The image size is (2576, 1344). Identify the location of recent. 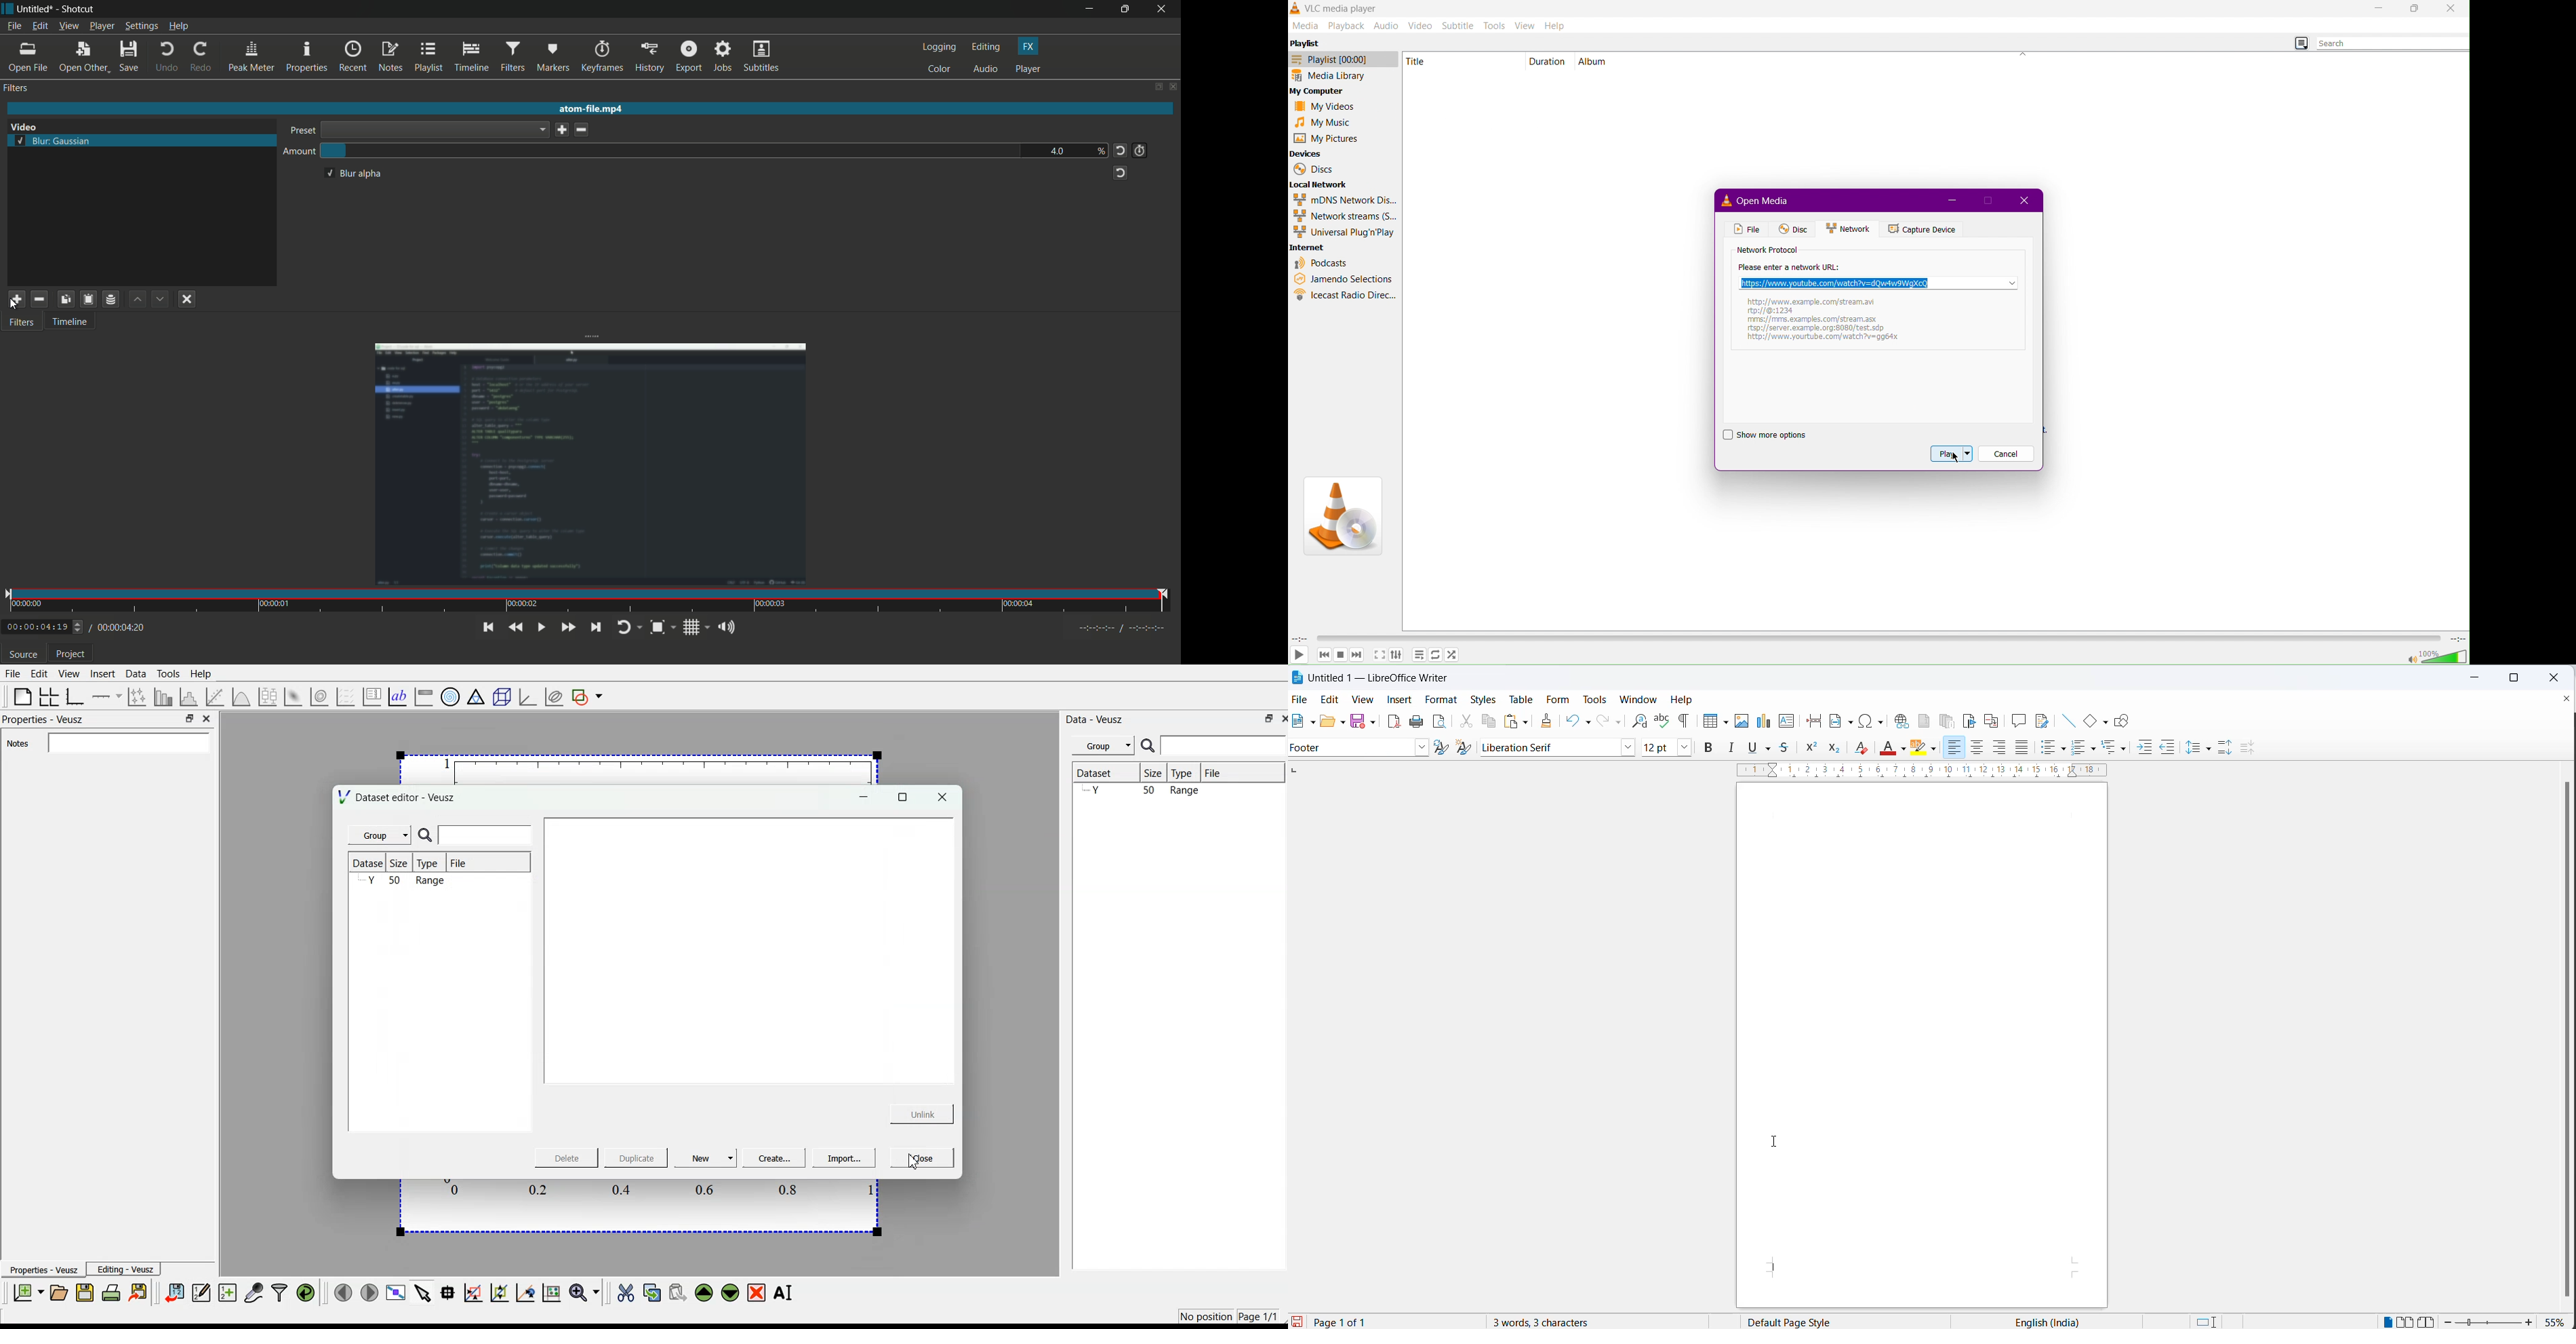
(352, 57).